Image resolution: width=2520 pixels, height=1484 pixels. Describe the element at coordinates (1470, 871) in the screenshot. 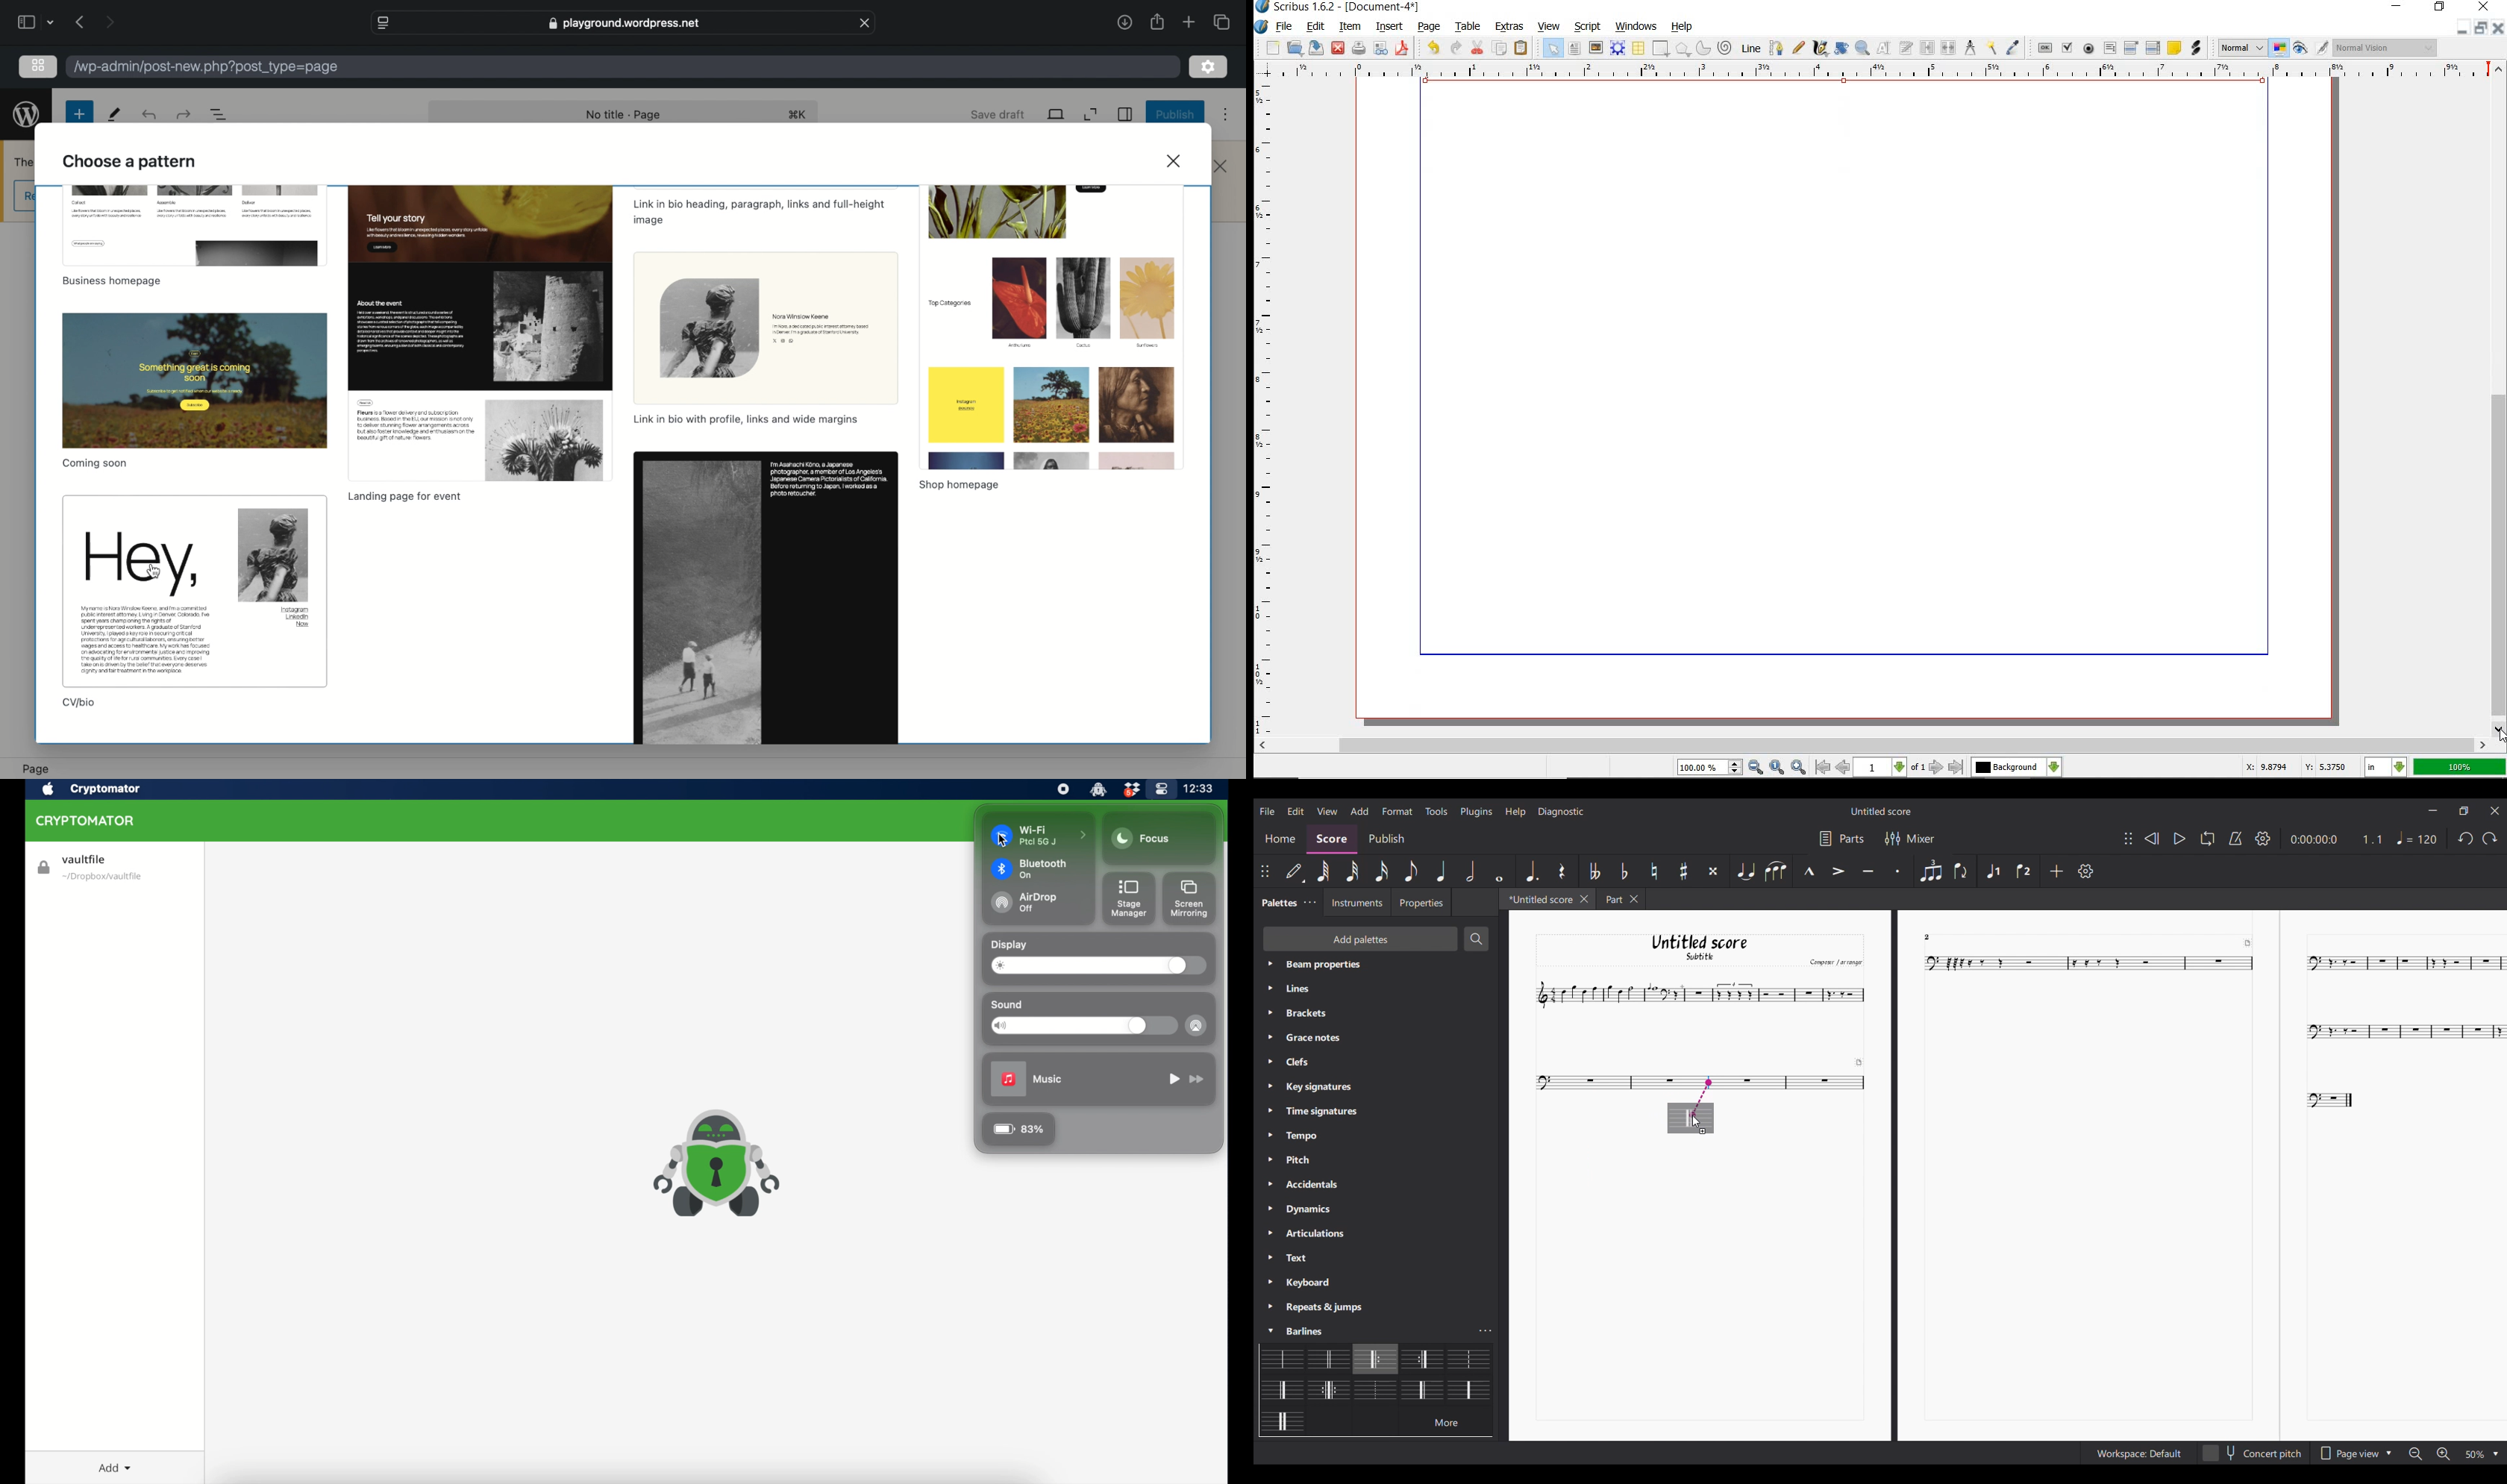

I see `Half note` at that location.